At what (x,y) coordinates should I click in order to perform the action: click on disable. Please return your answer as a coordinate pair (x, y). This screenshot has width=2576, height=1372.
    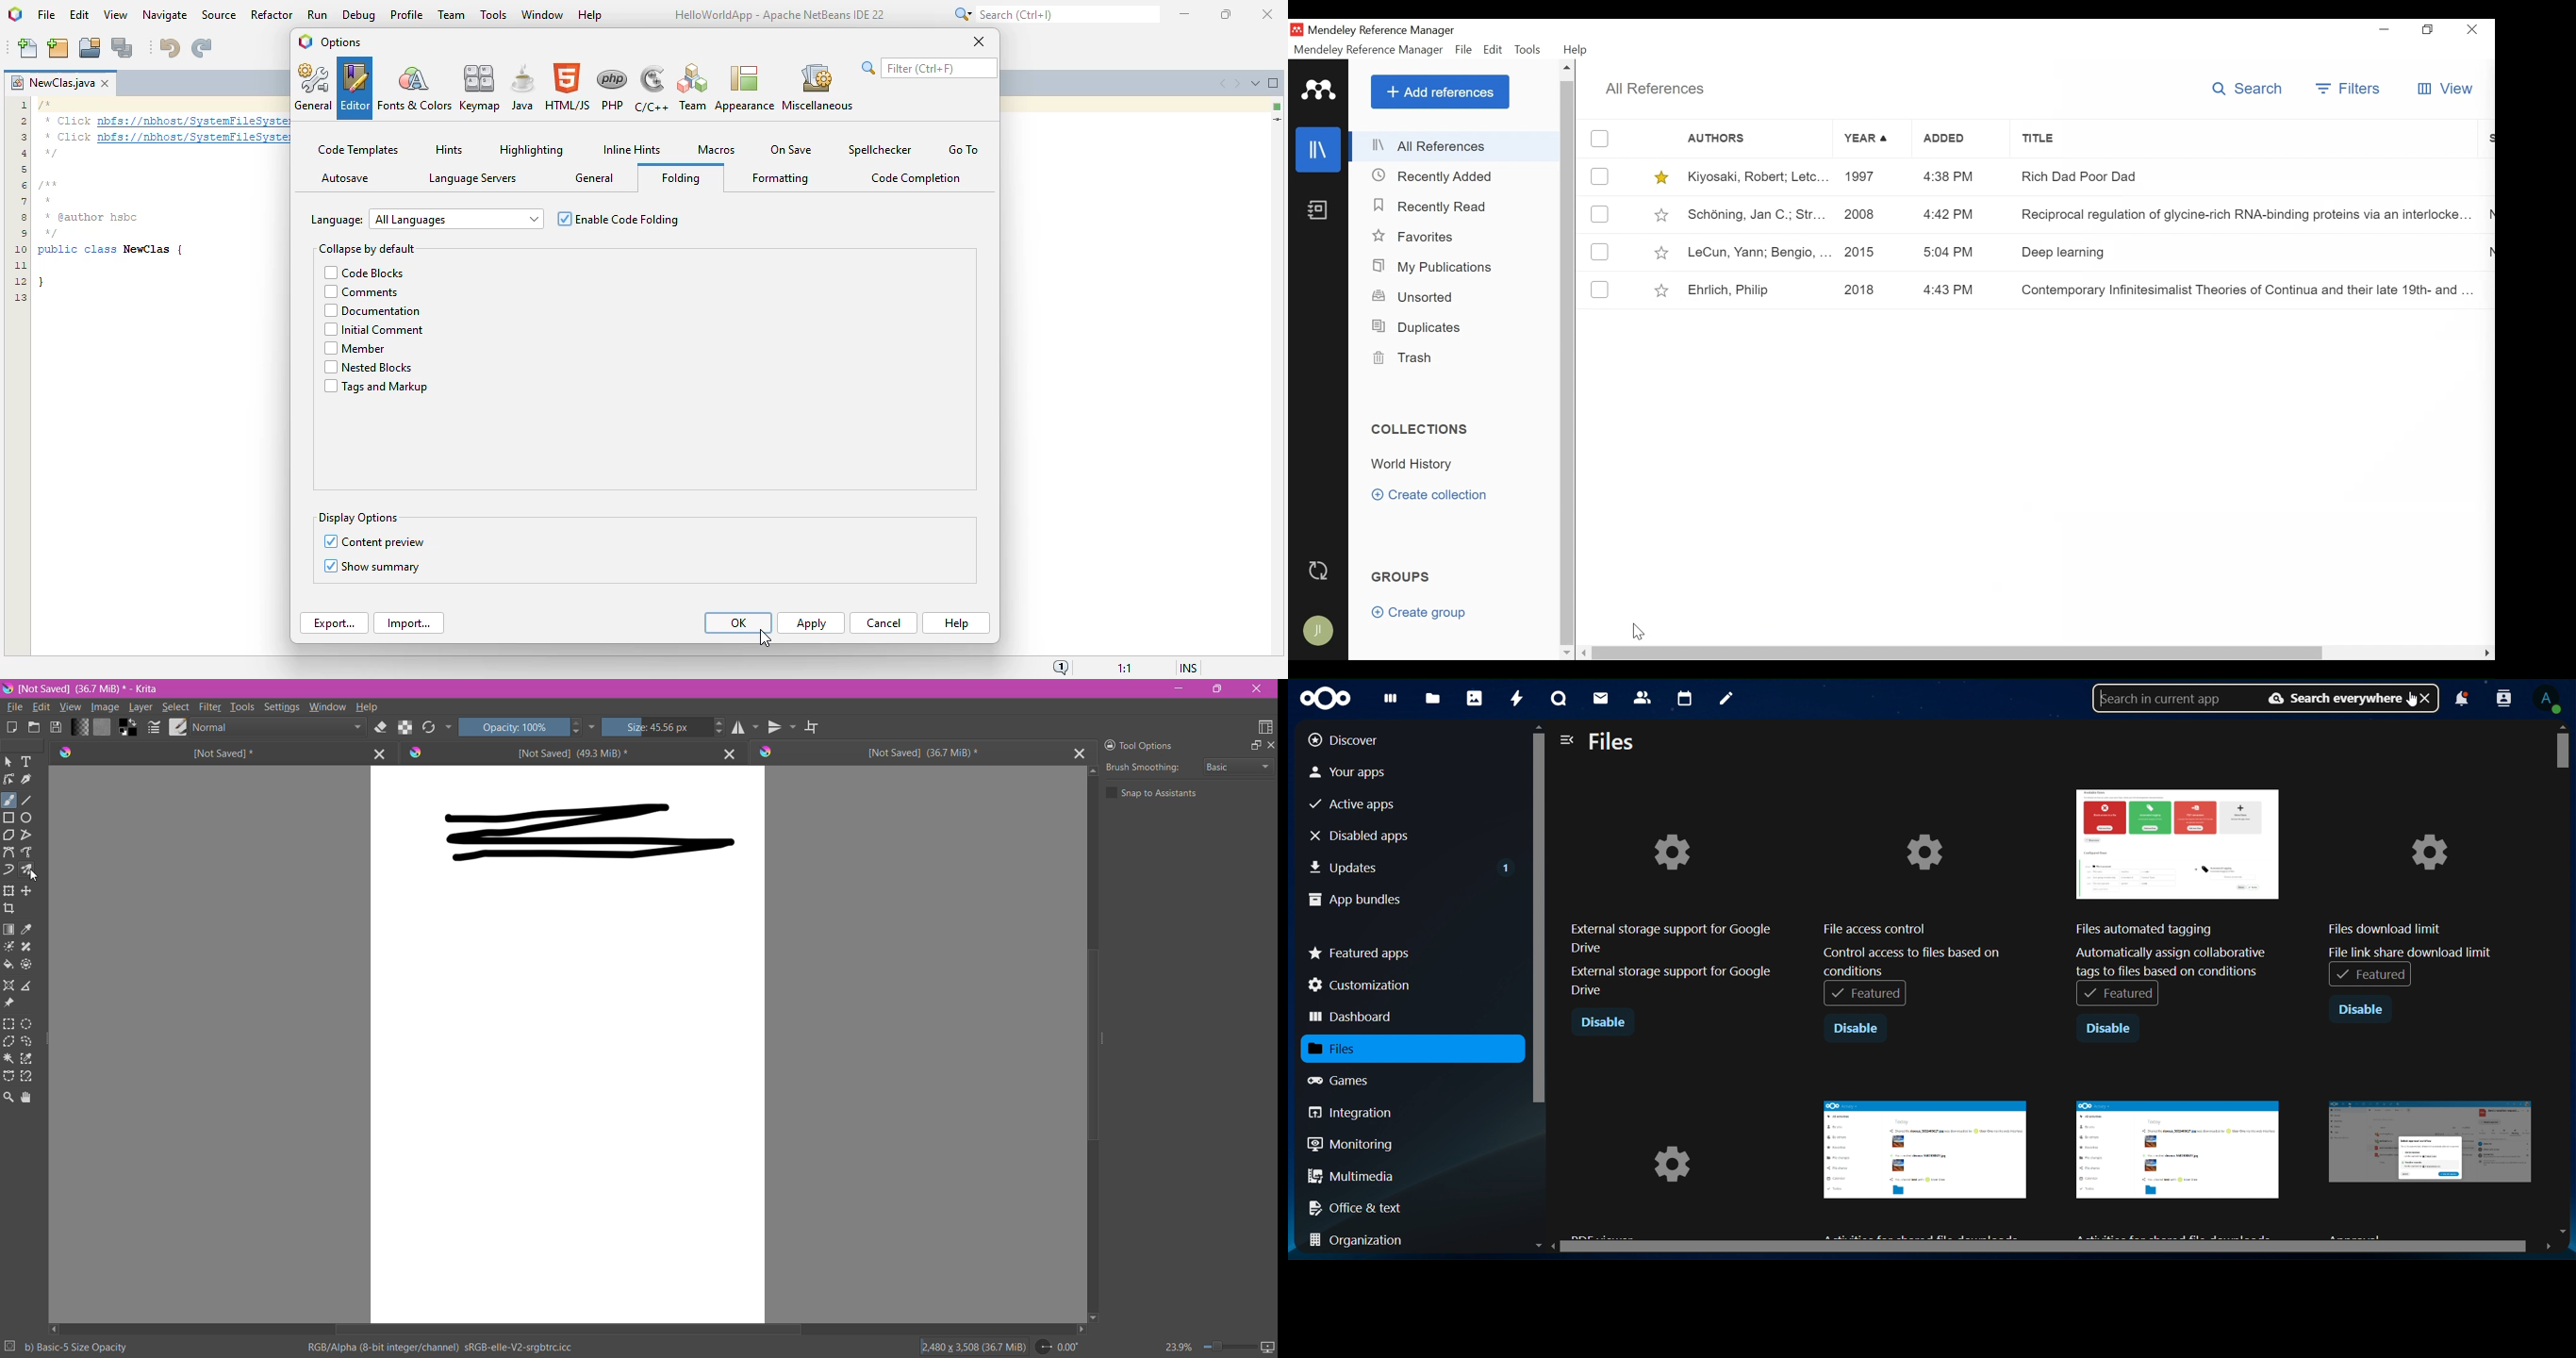
    Looking at the image, I should click on (1855, 1030).